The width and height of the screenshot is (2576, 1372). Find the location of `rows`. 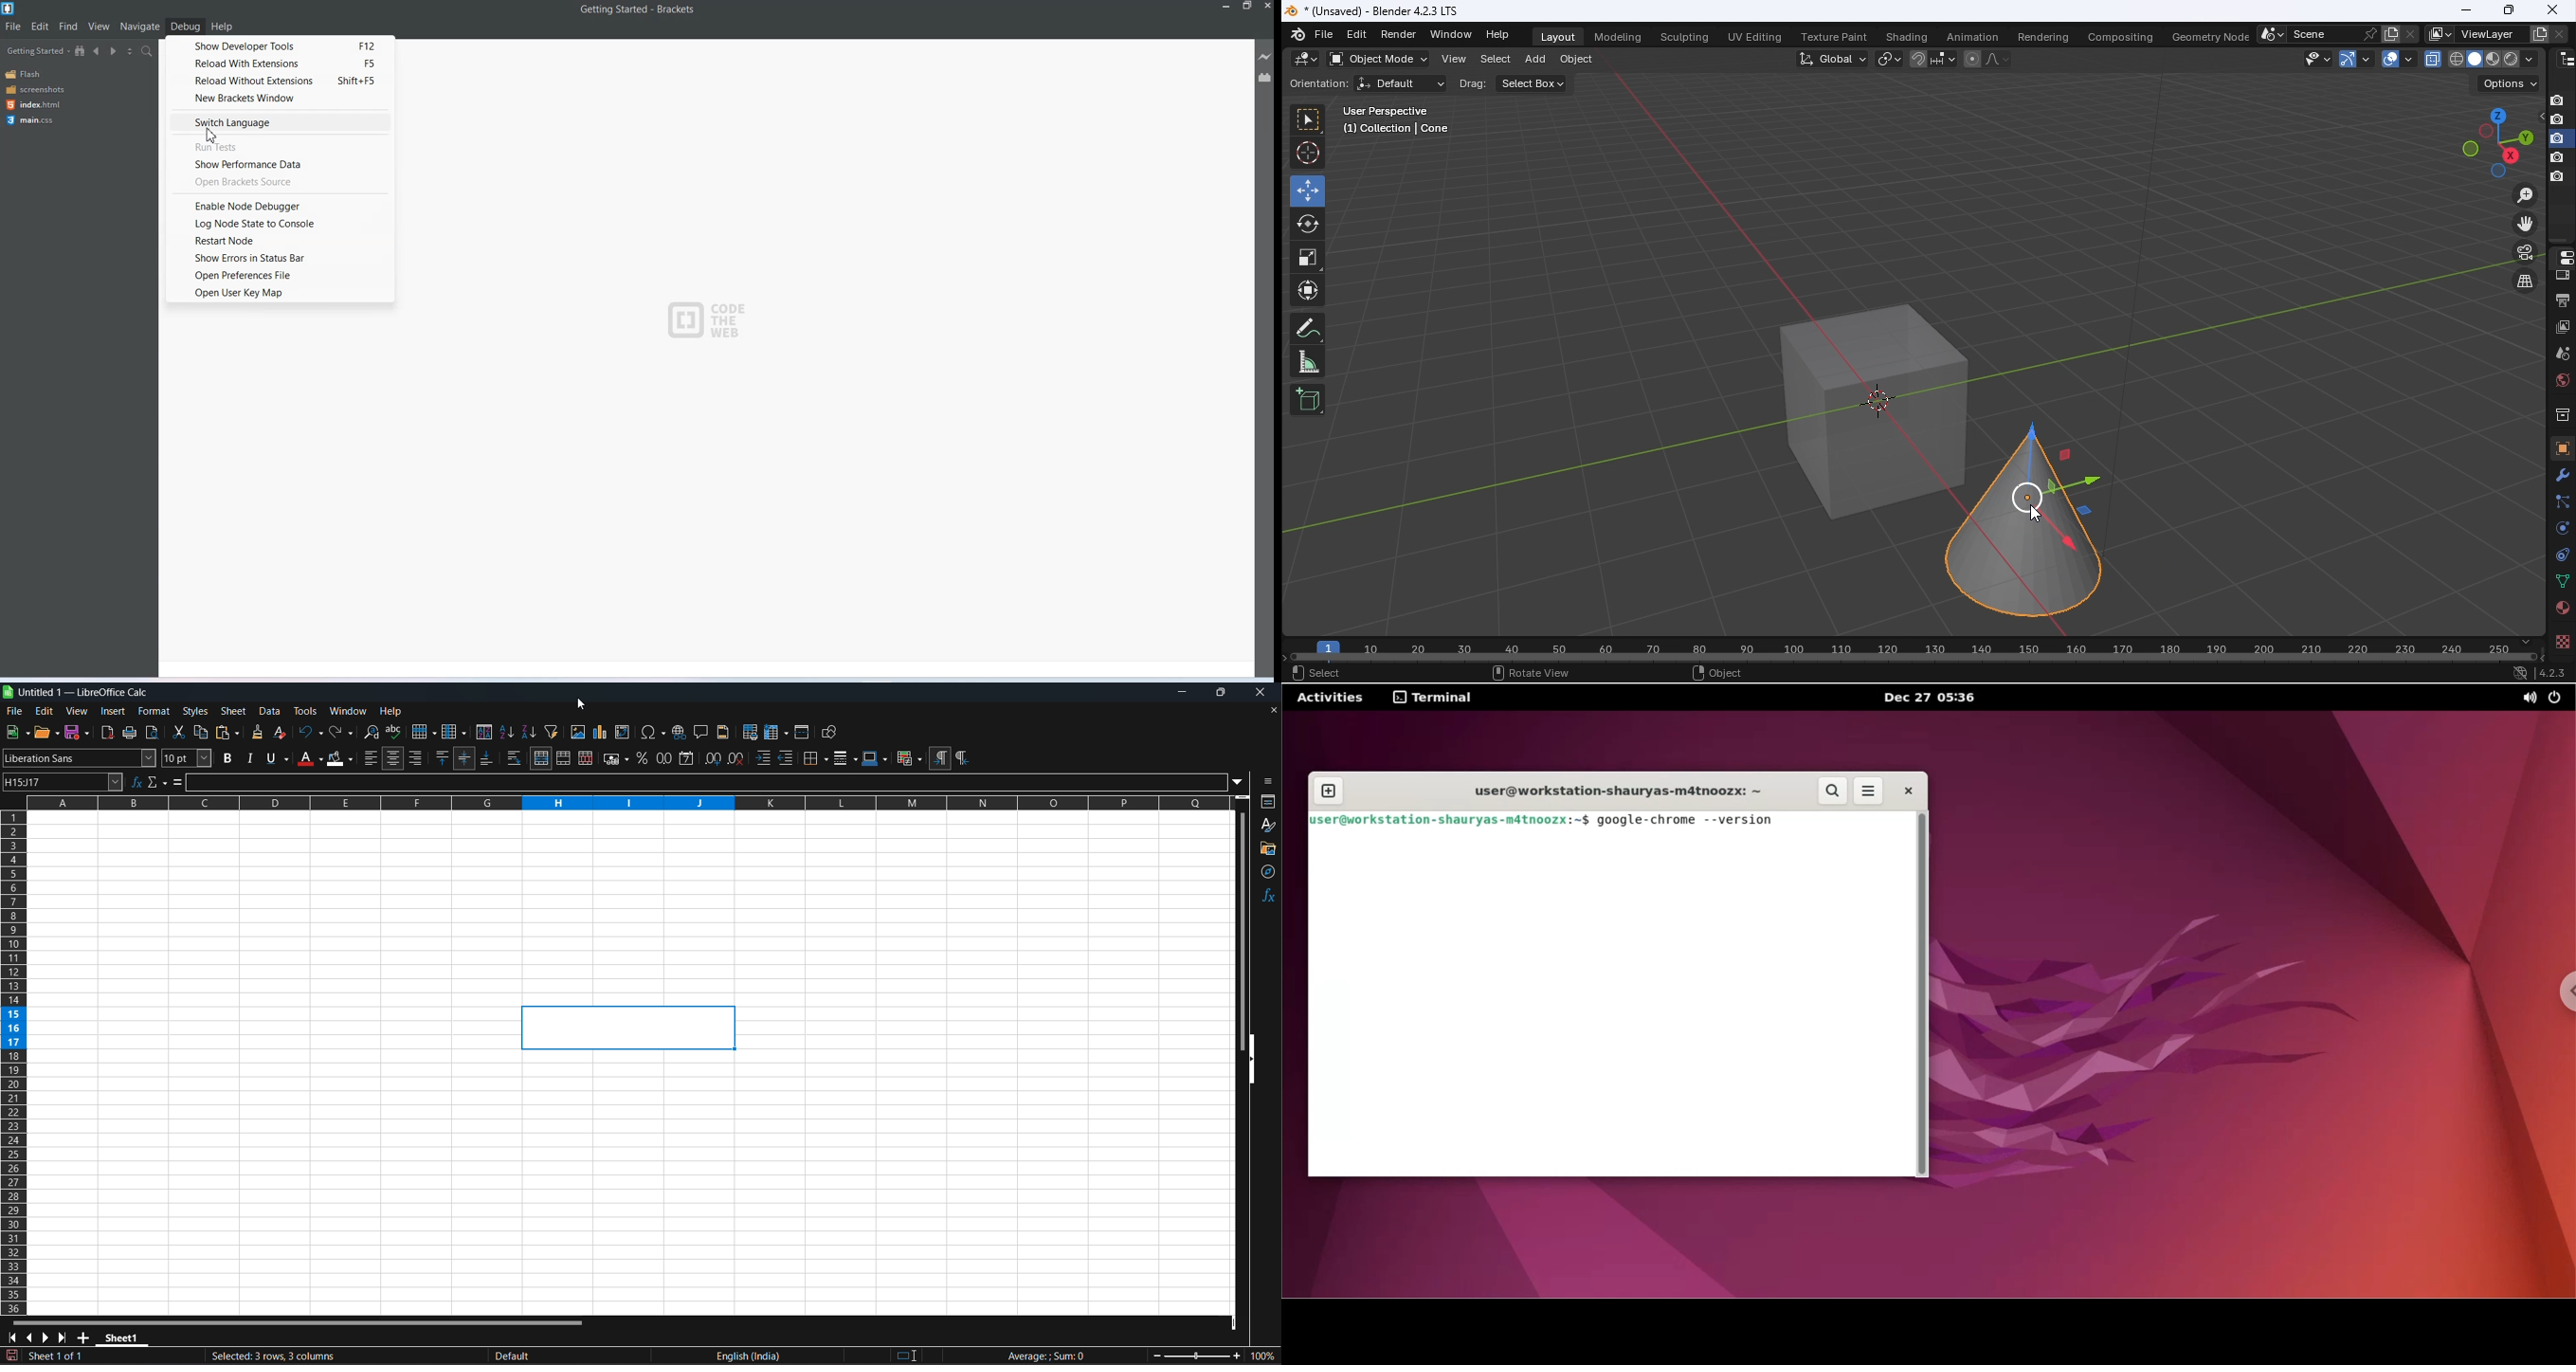

rows is located at coordinates (616, 803).